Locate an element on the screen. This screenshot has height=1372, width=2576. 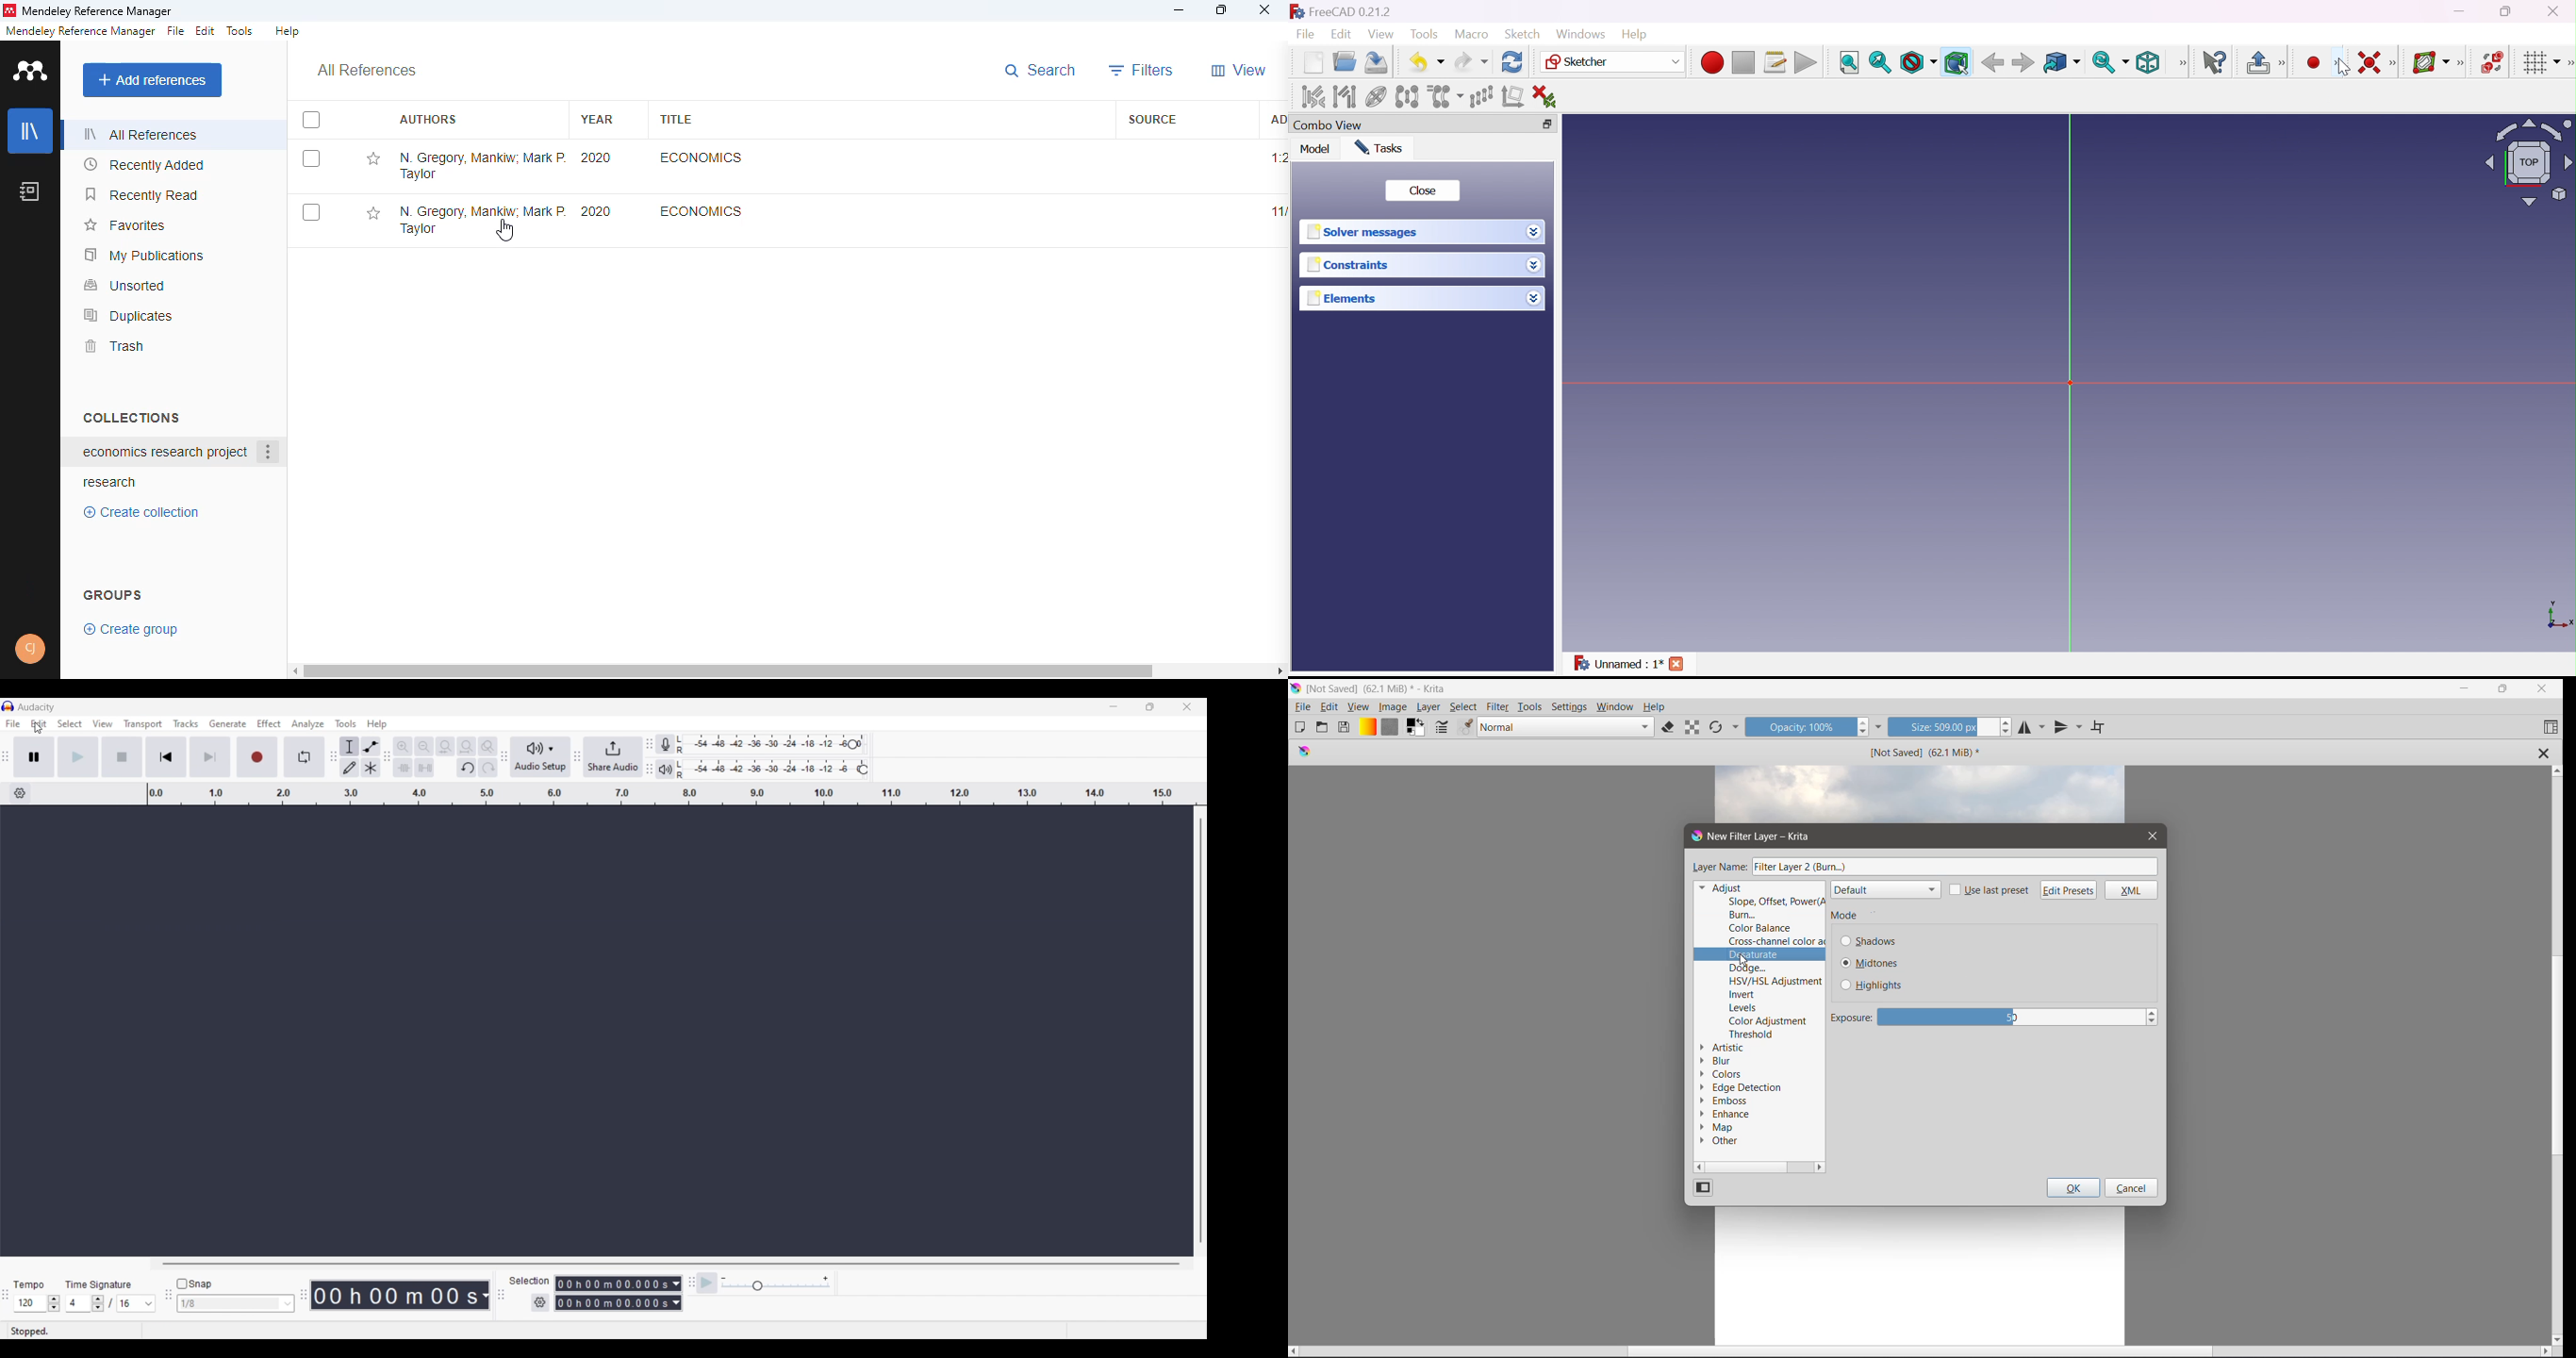
unsorted is located at coordinates (125, 285).